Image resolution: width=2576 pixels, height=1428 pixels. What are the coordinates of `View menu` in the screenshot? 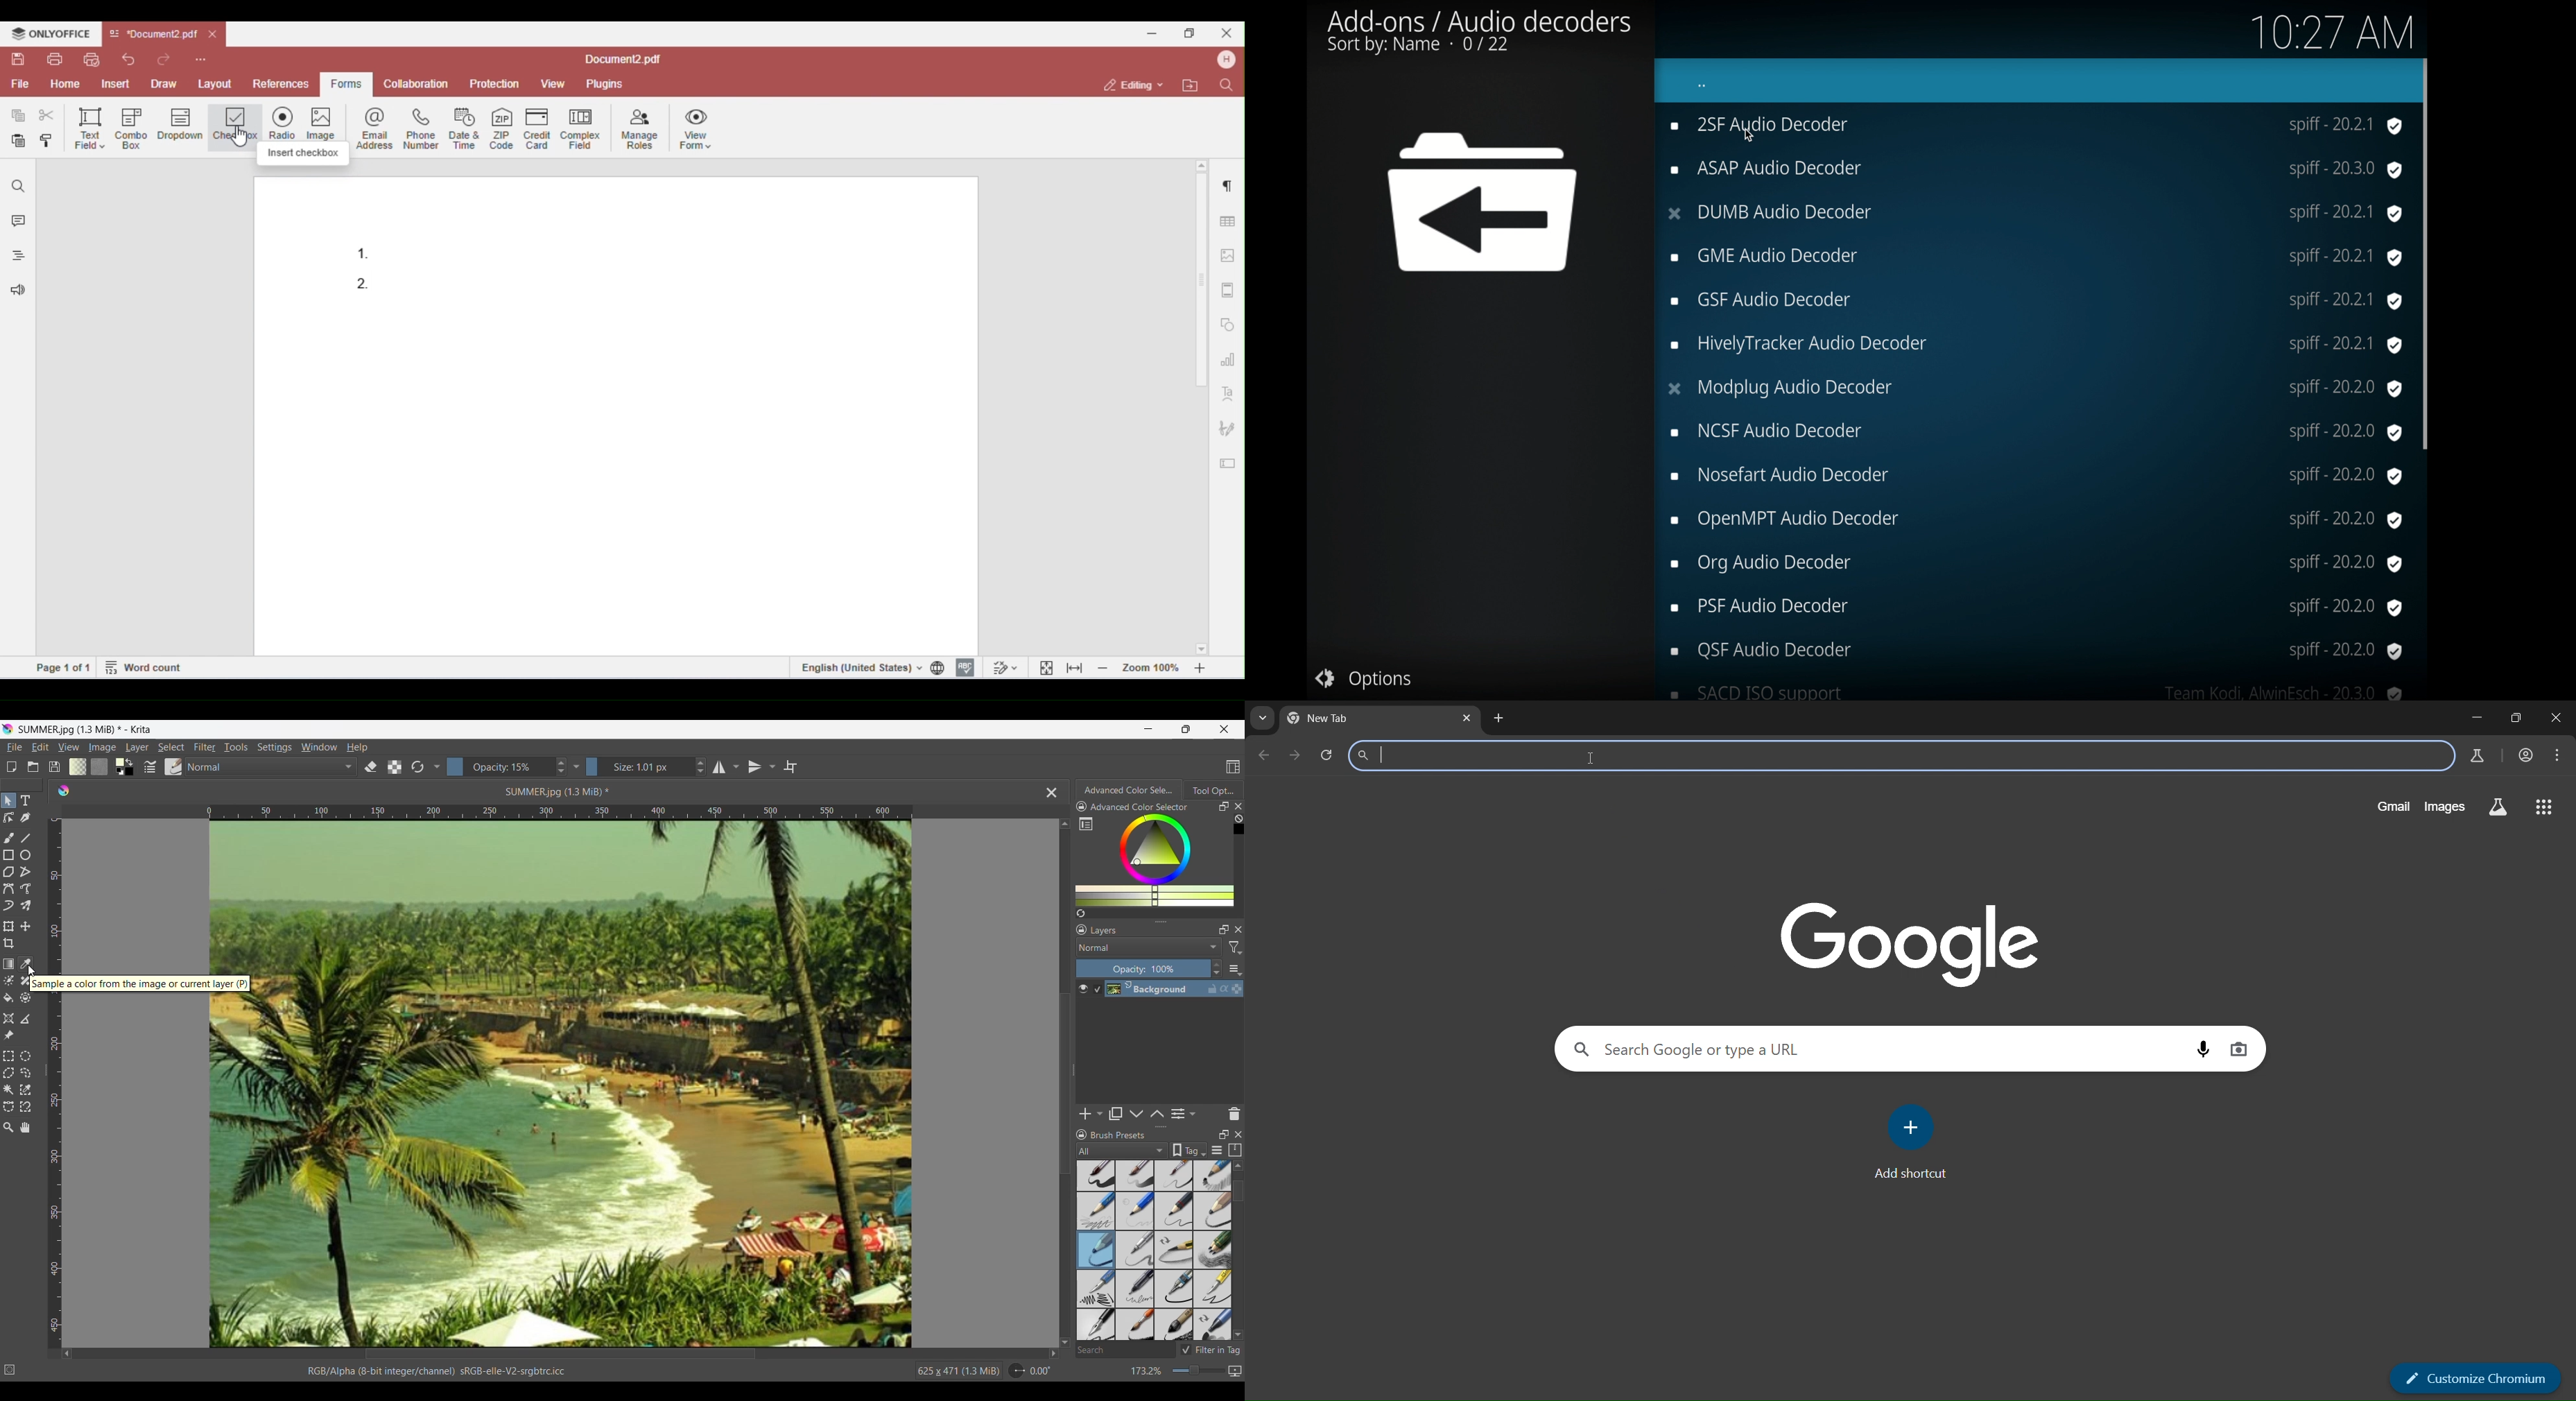 It's located at (68, 747).